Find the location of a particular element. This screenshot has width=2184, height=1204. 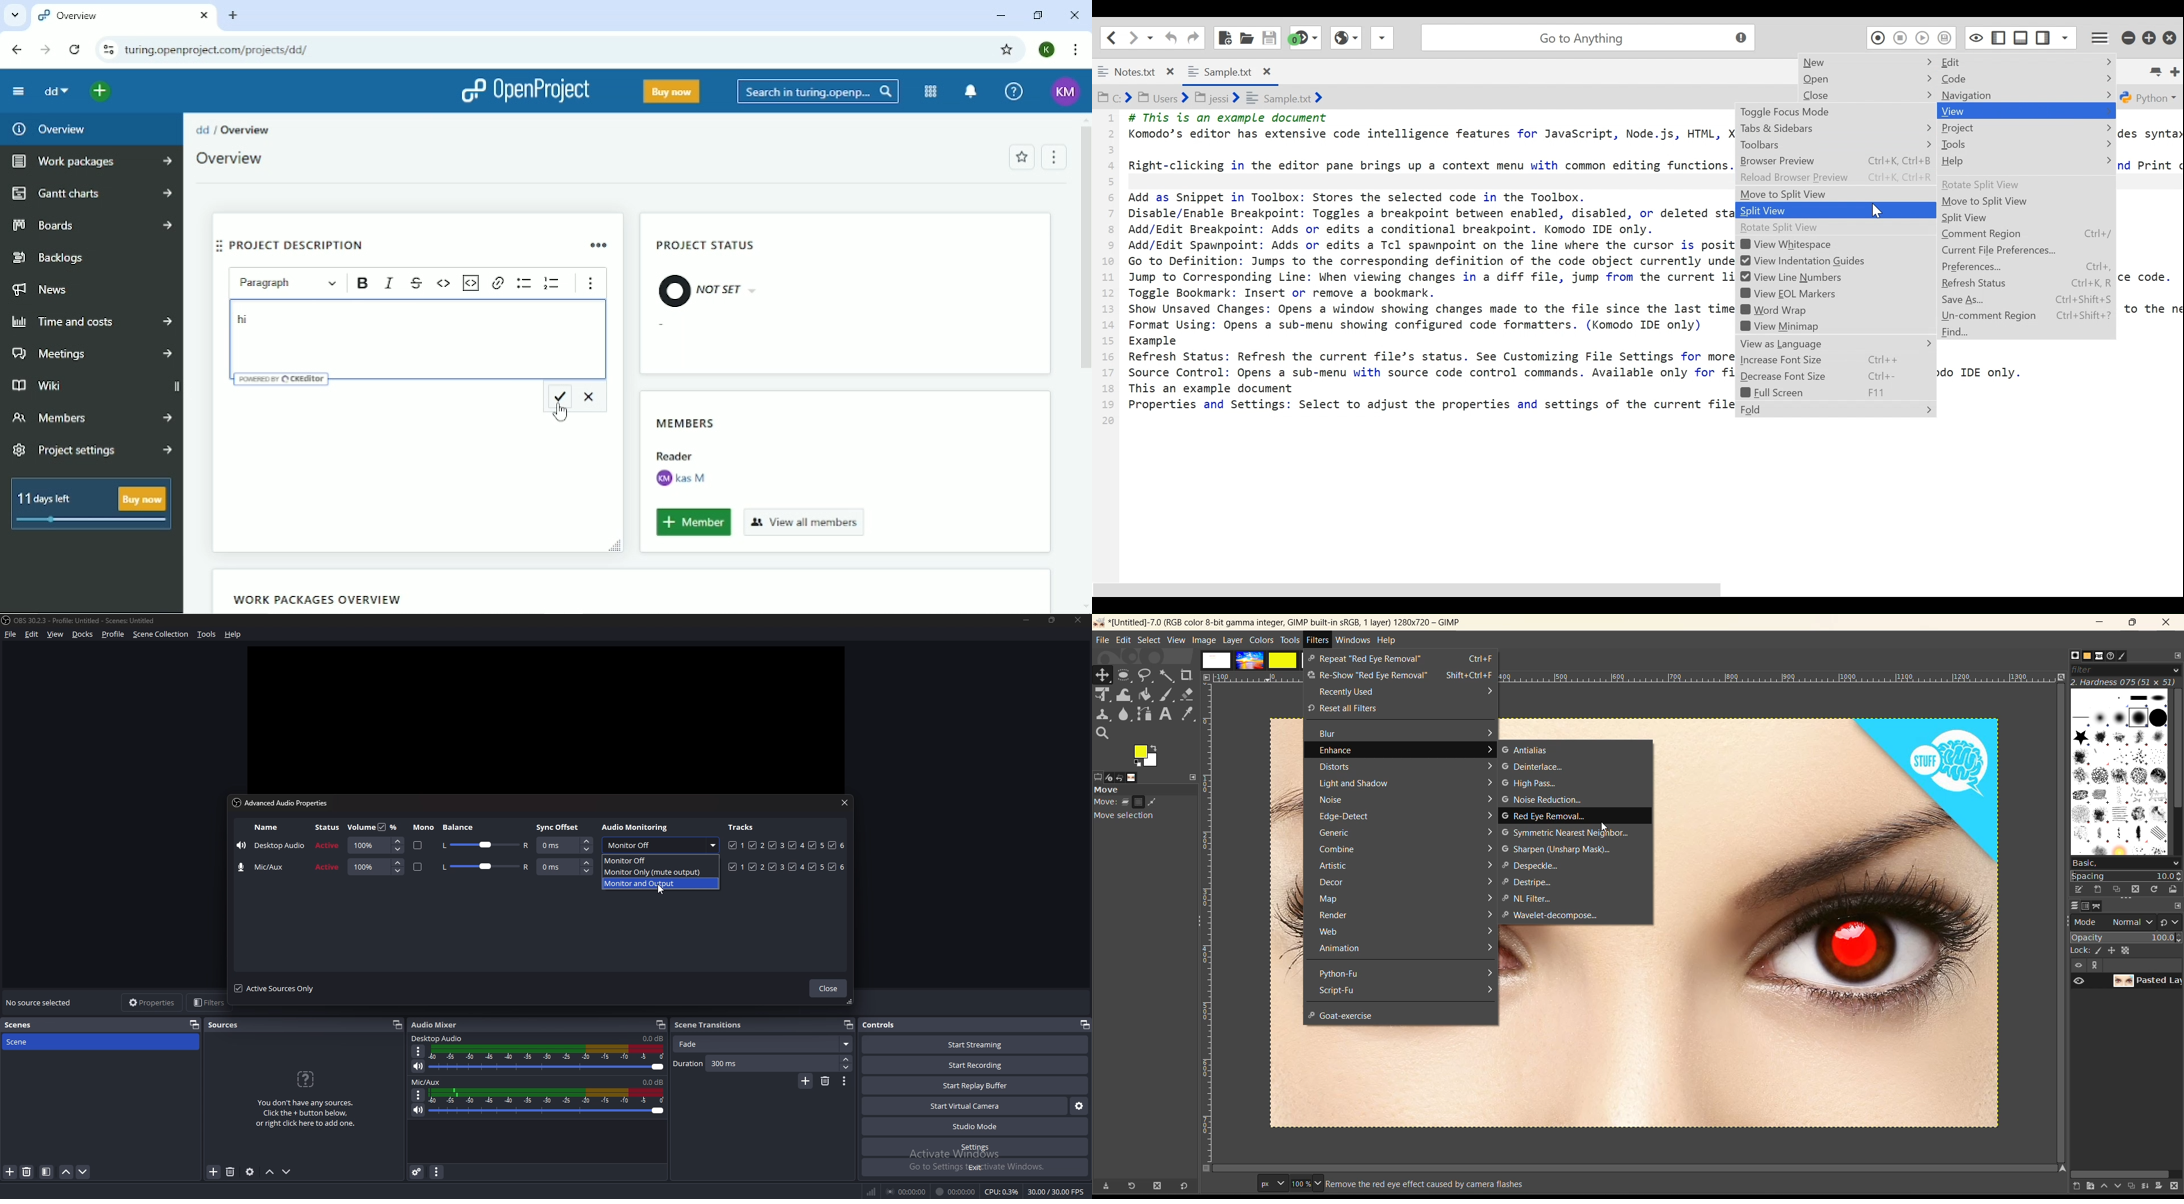

start virtual camera is located at coordinates (965, 1107).